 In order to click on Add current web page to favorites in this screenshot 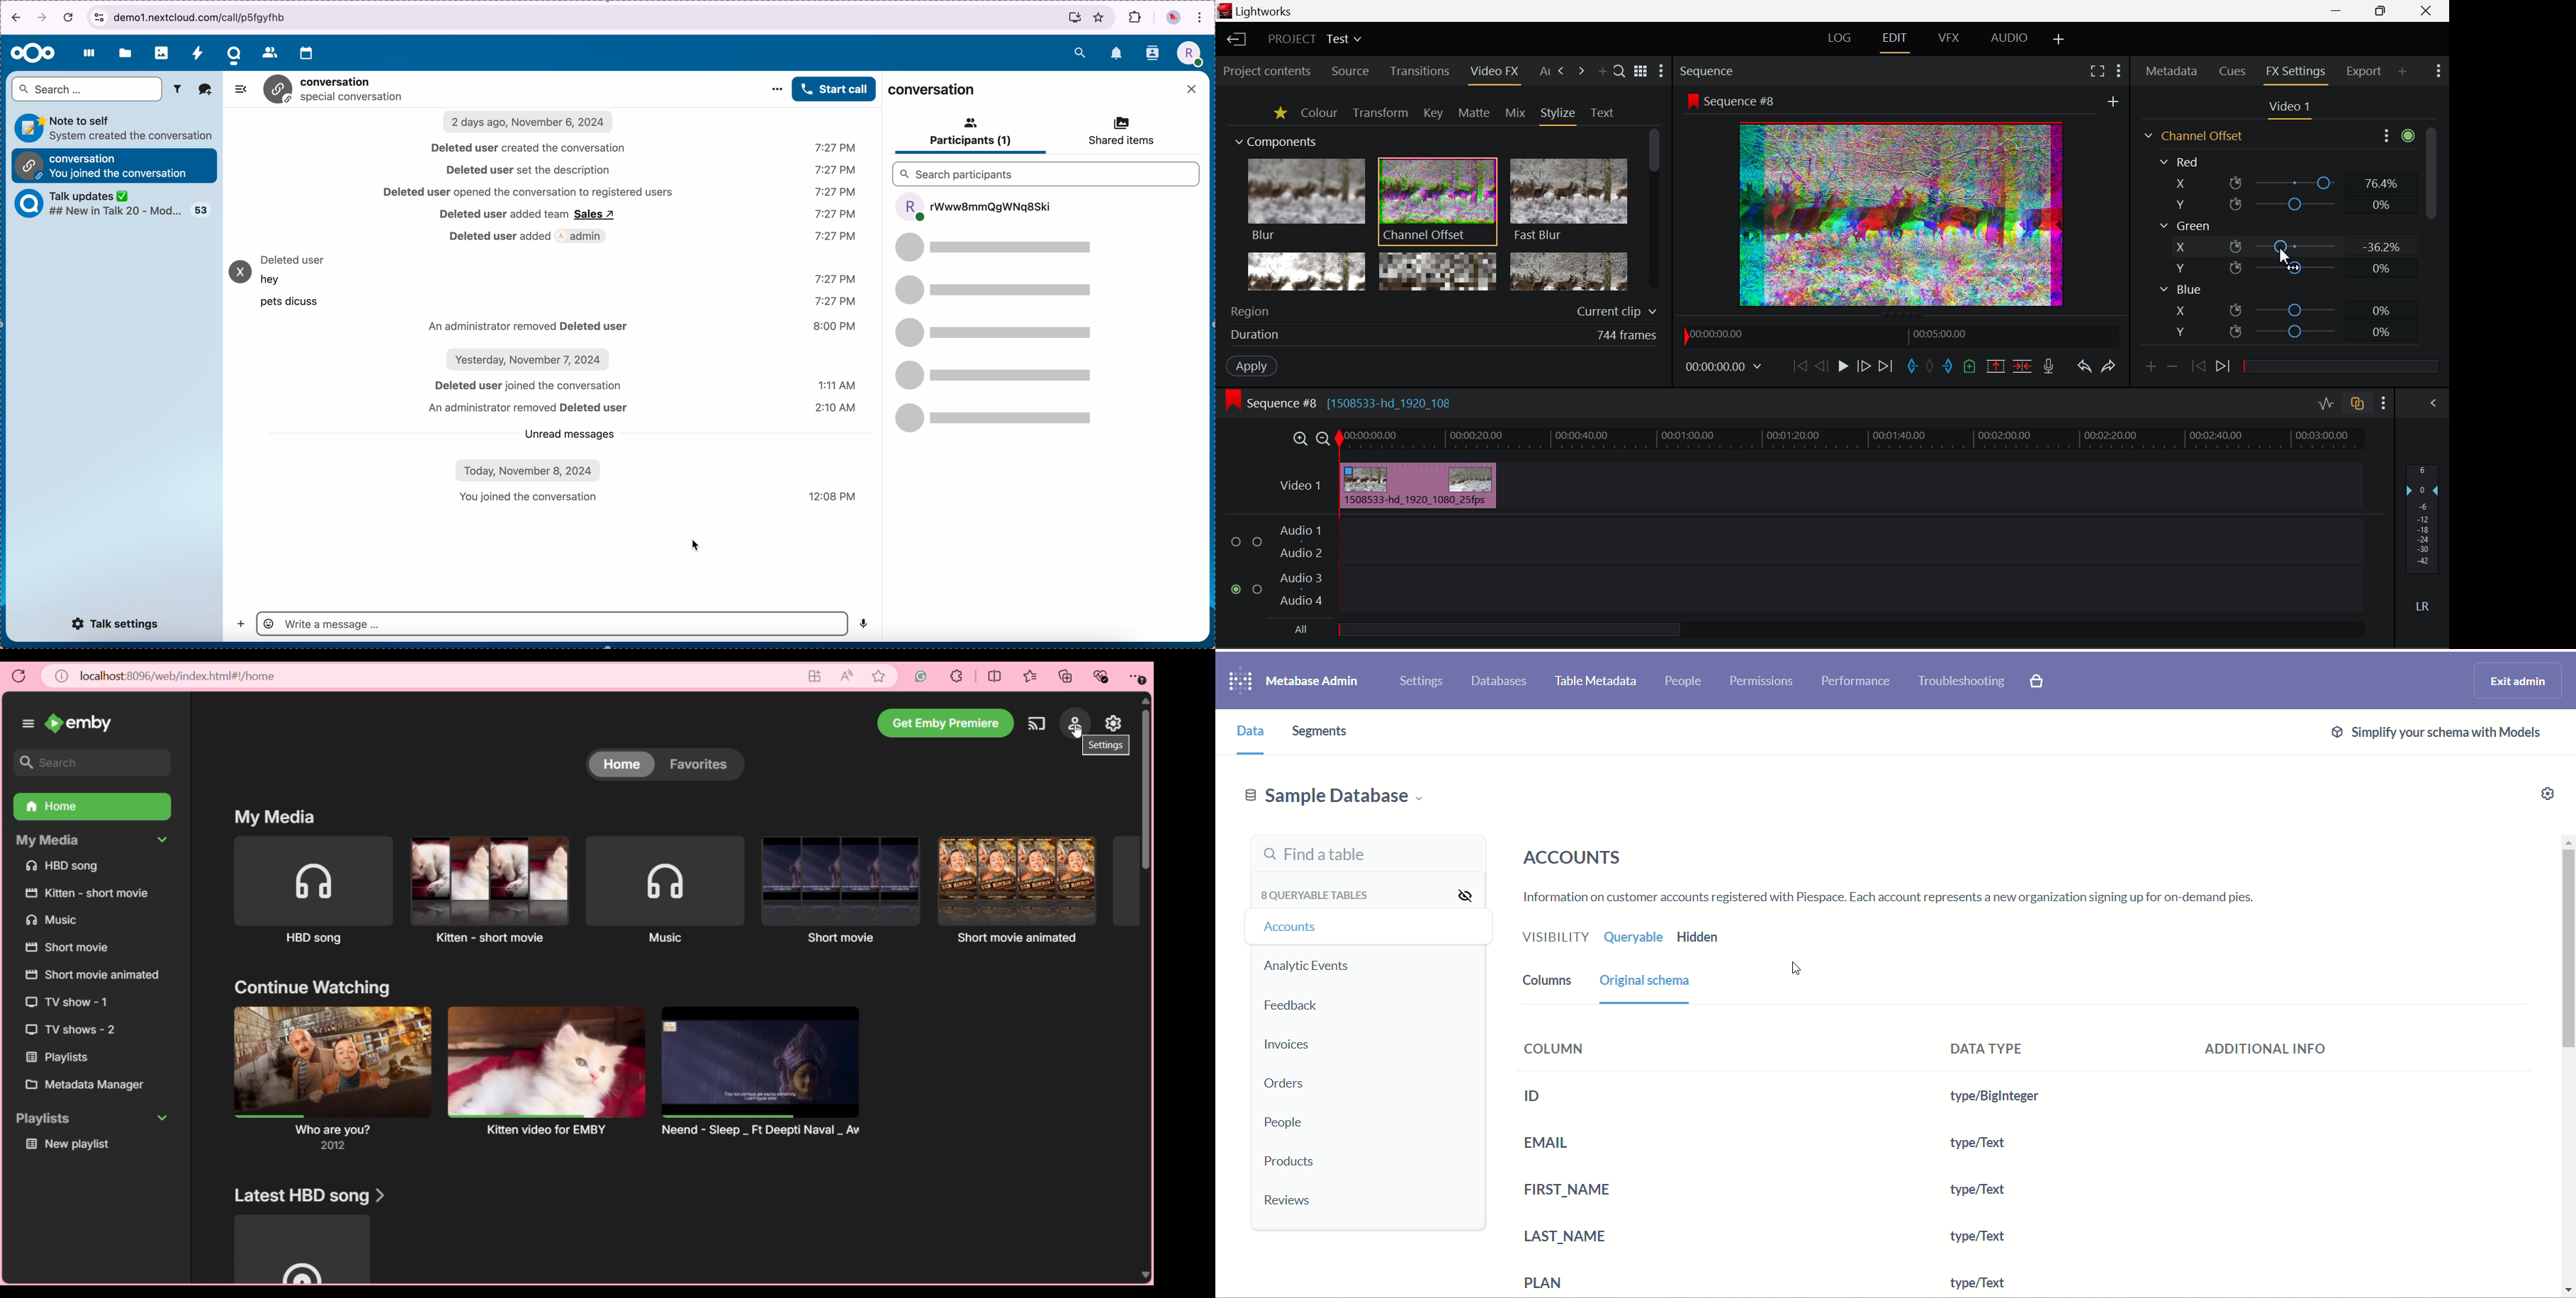, I will do `click(879, 676)`.